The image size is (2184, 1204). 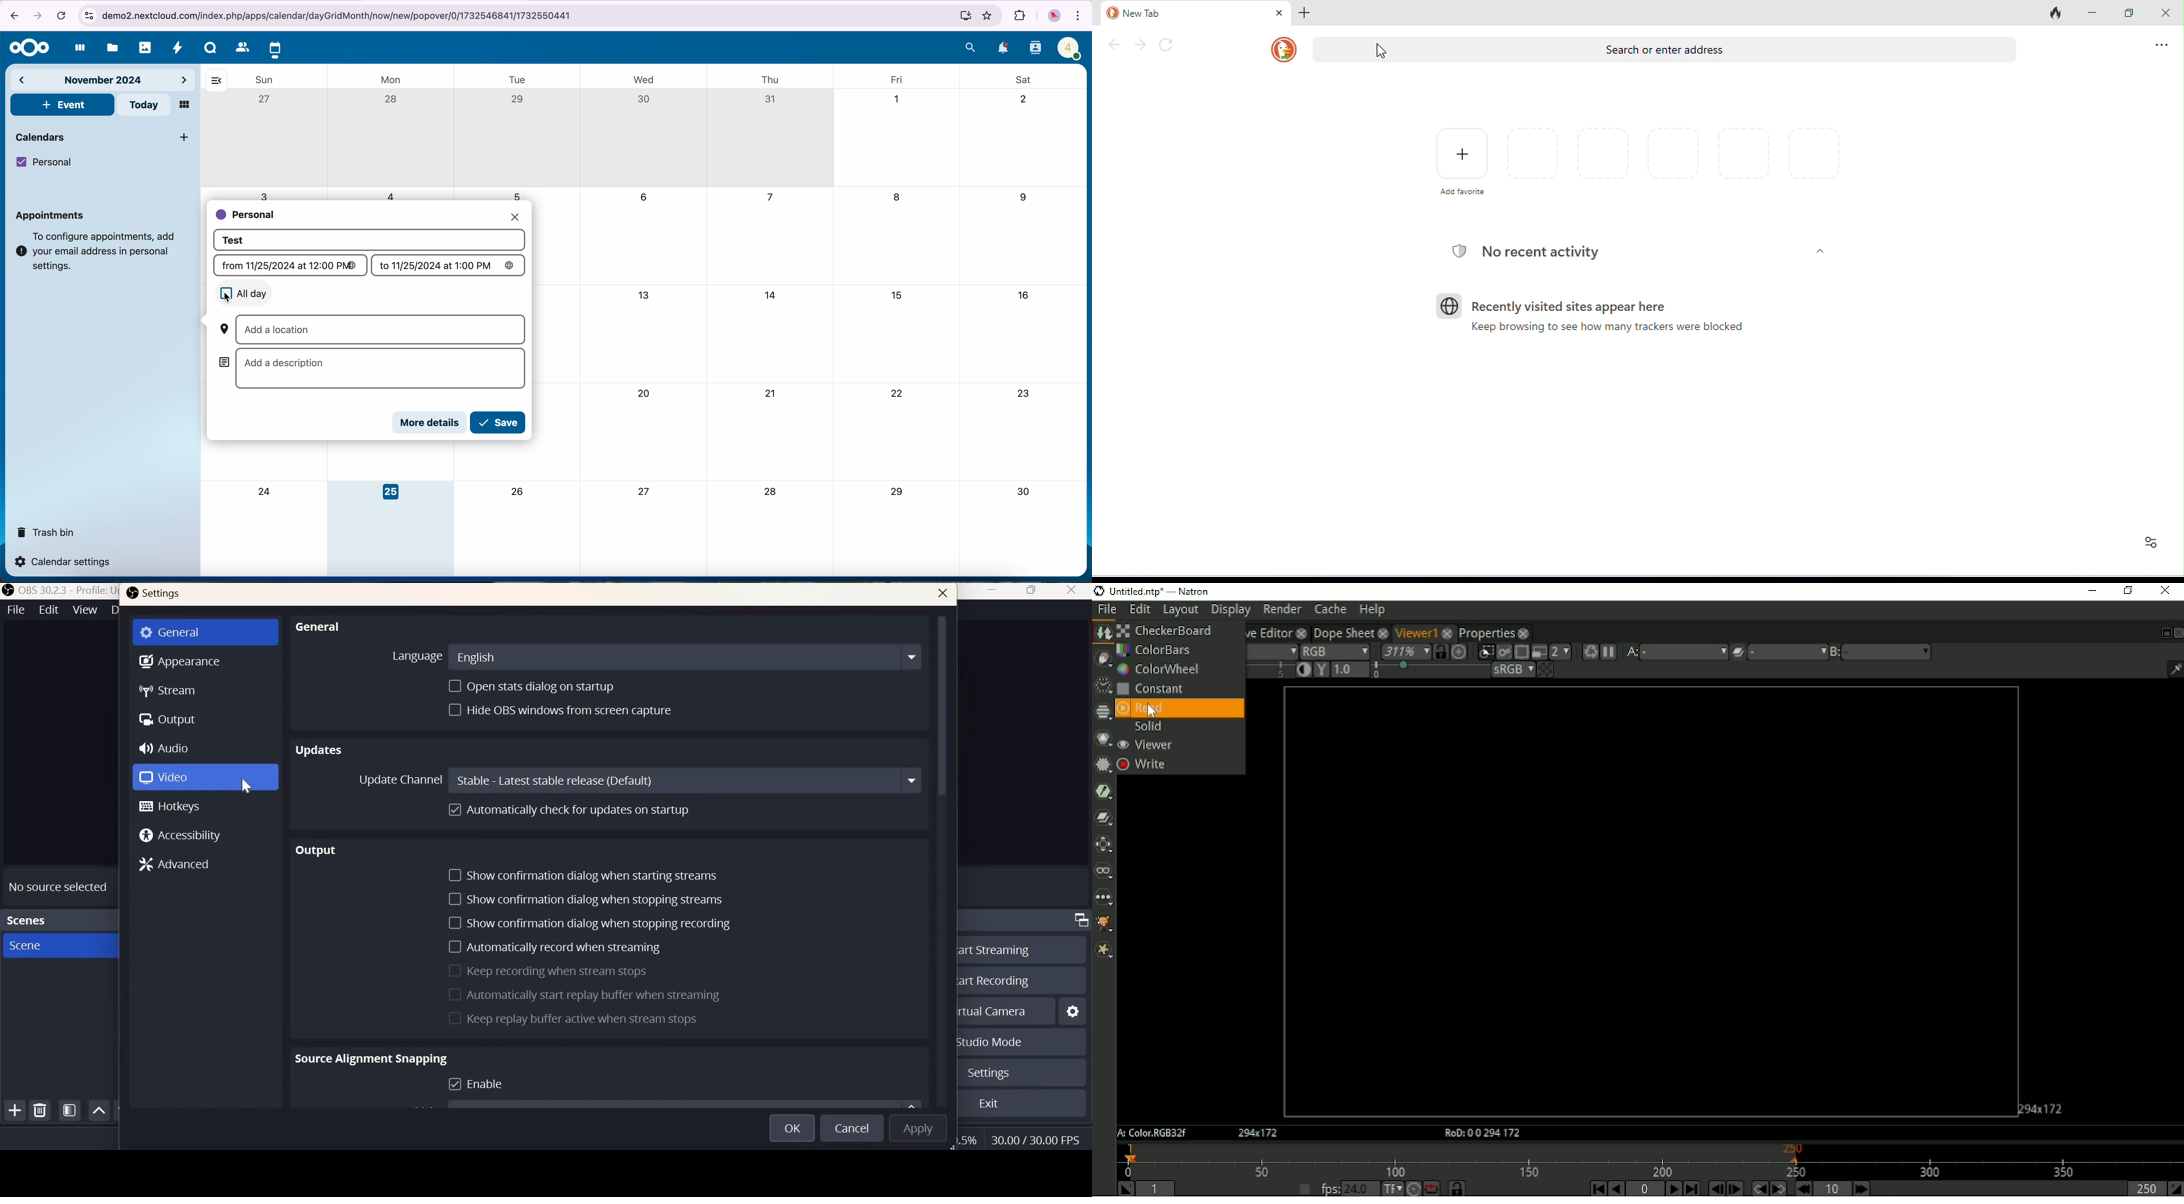 I want to click on Hotkeys, so click(x=170, y=807).